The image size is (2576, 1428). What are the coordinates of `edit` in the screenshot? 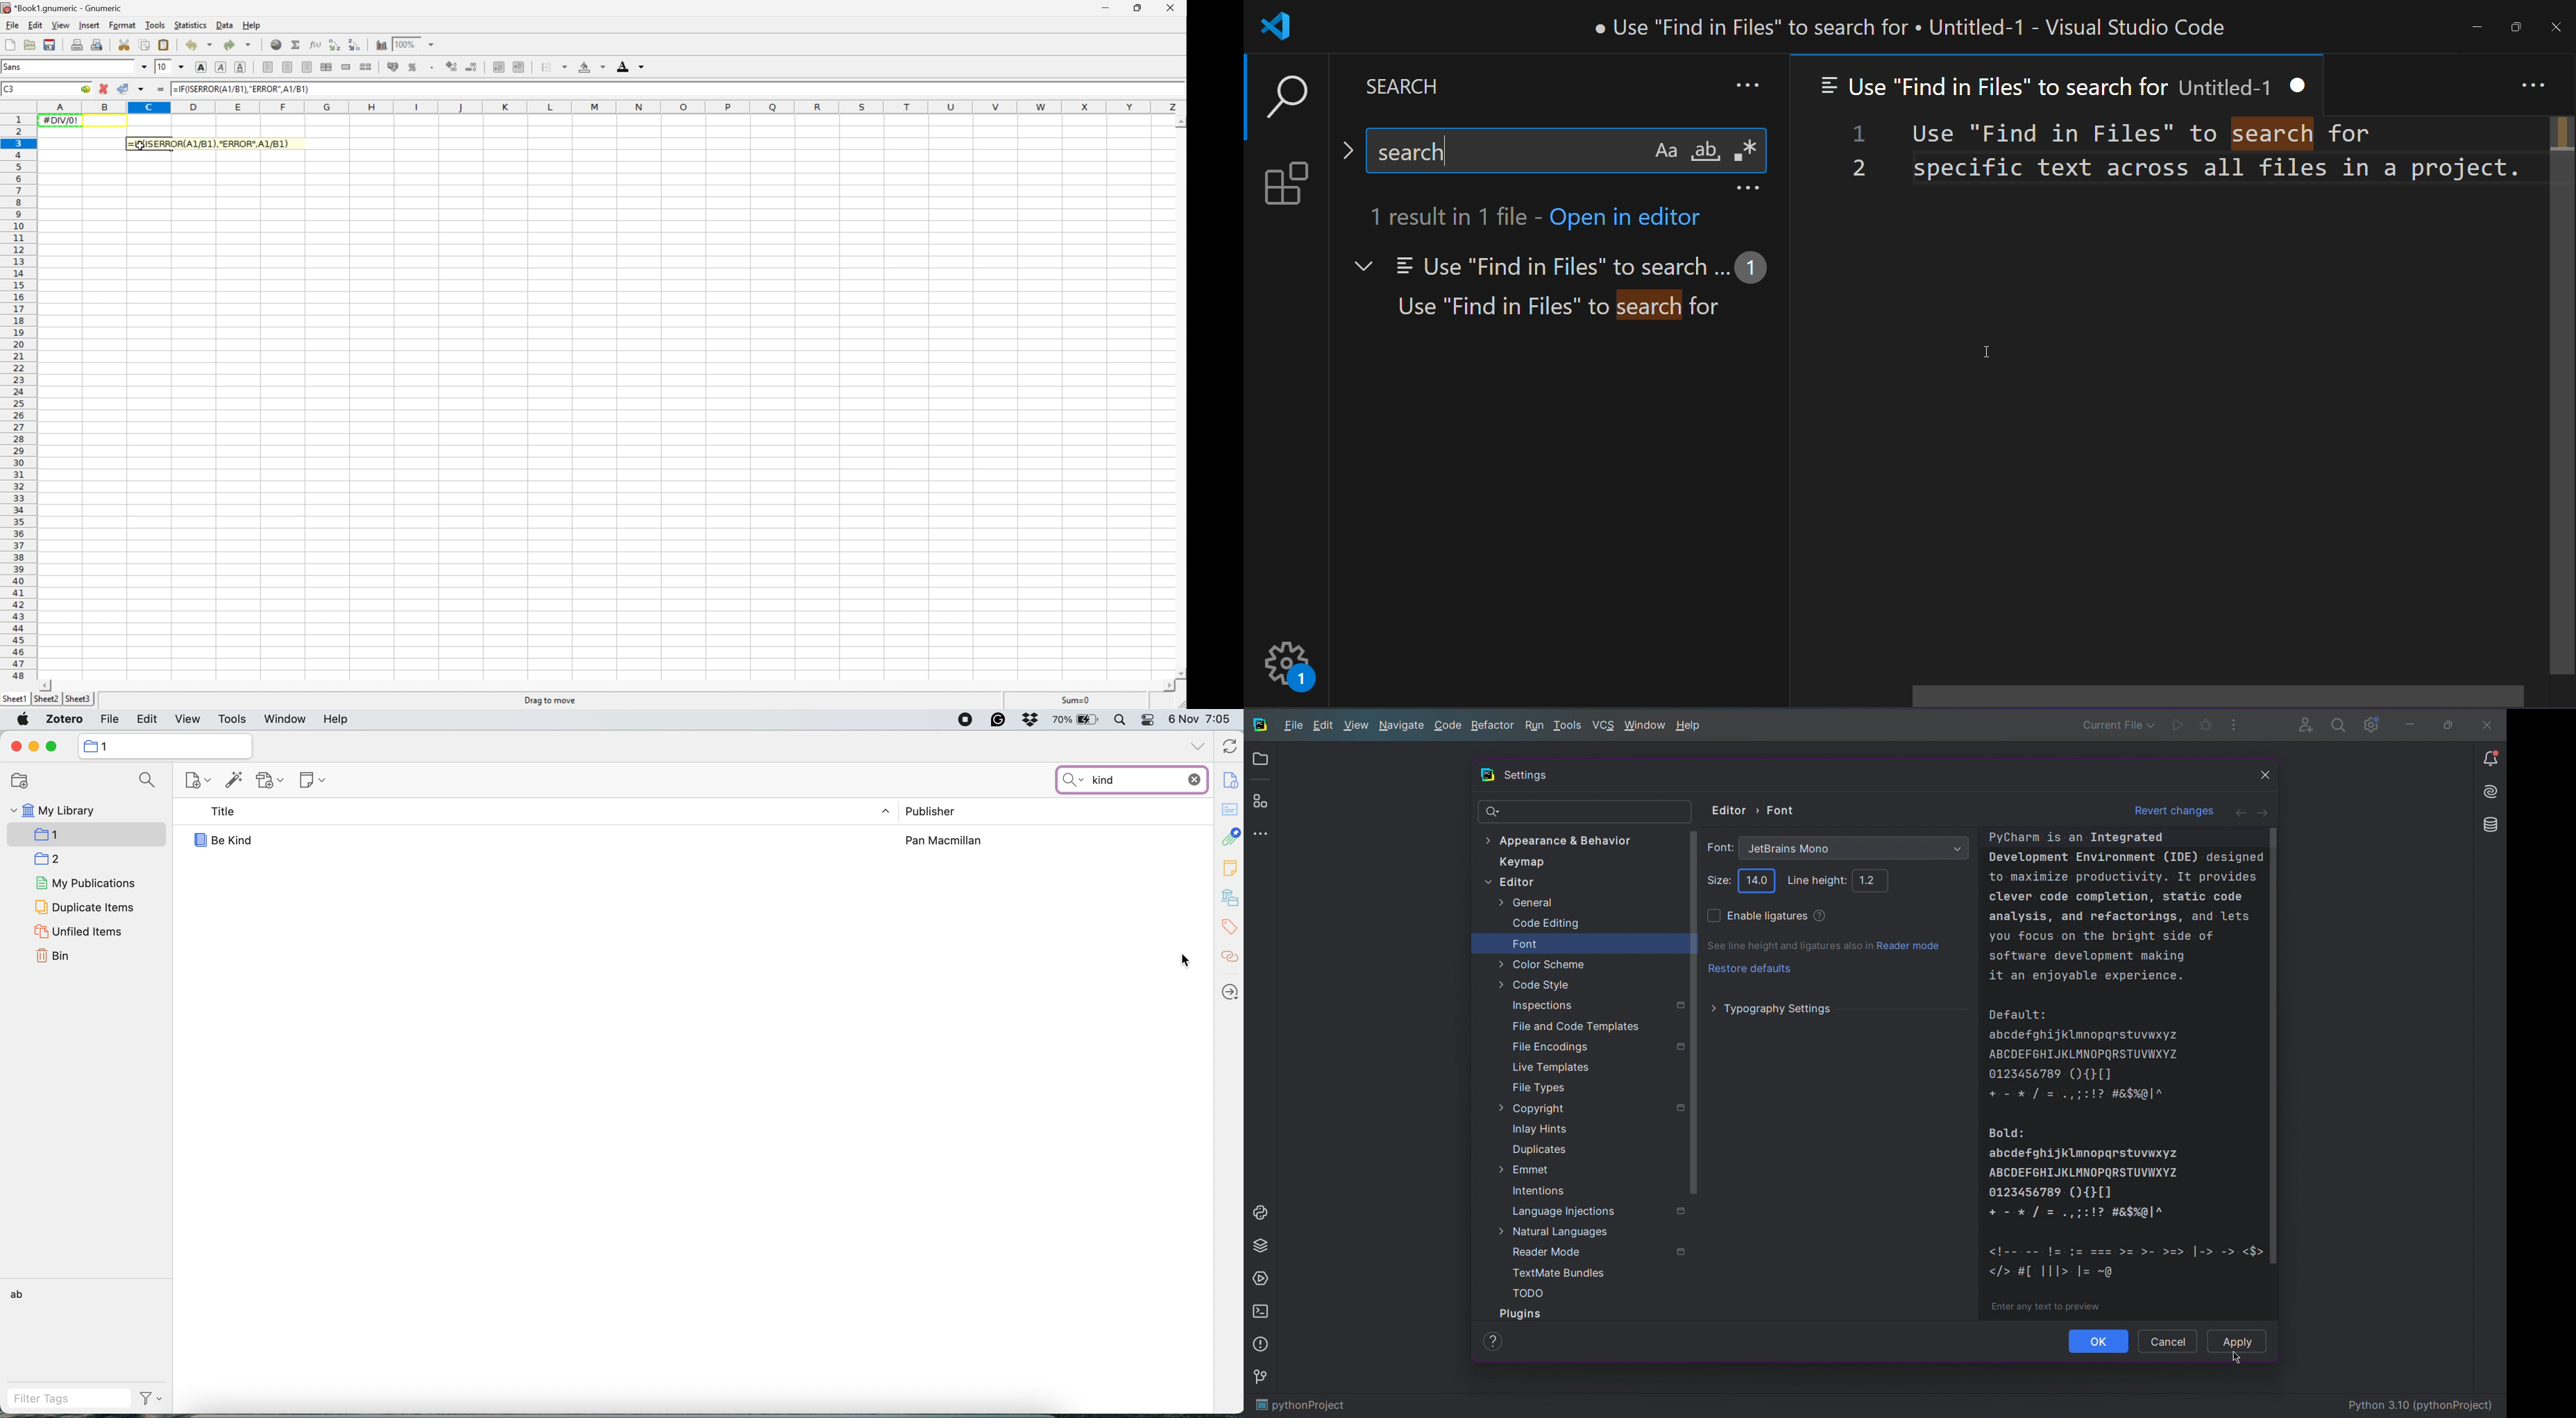 It's located at (147, 720).